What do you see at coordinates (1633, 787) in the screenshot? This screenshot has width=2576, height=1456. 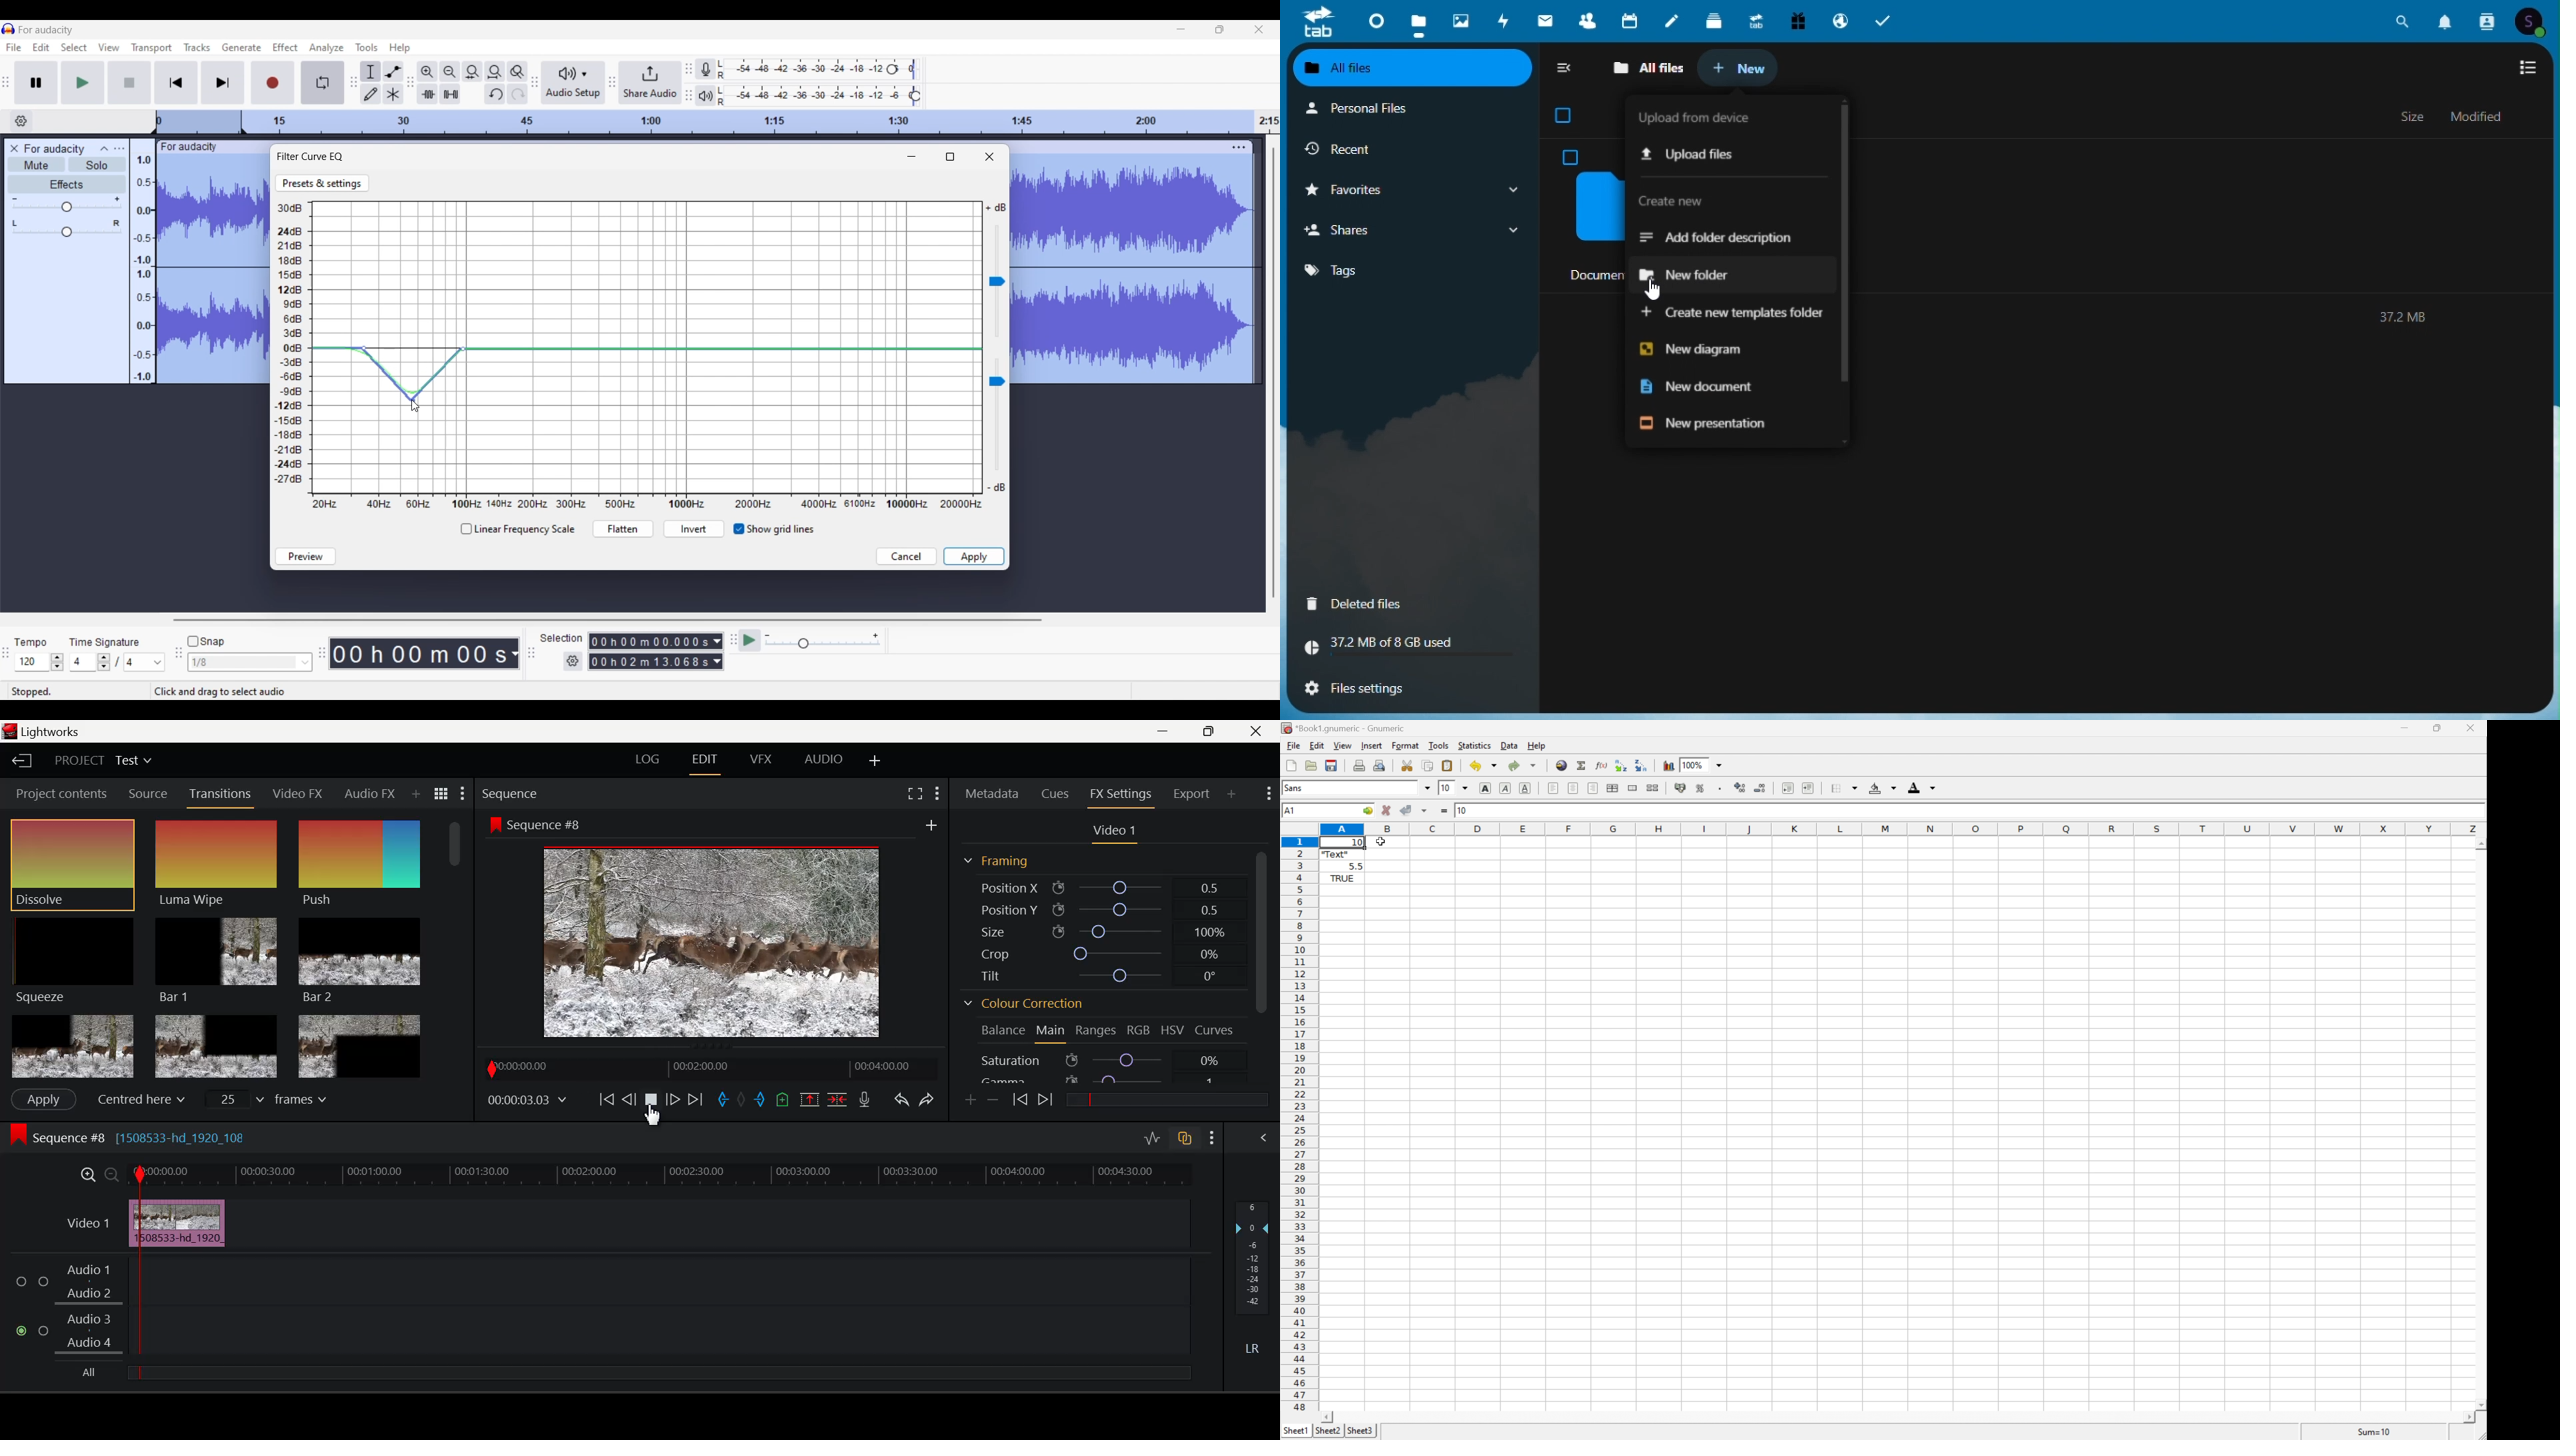 I see `Merge a range of cells` at bounding box center [1633, 787].